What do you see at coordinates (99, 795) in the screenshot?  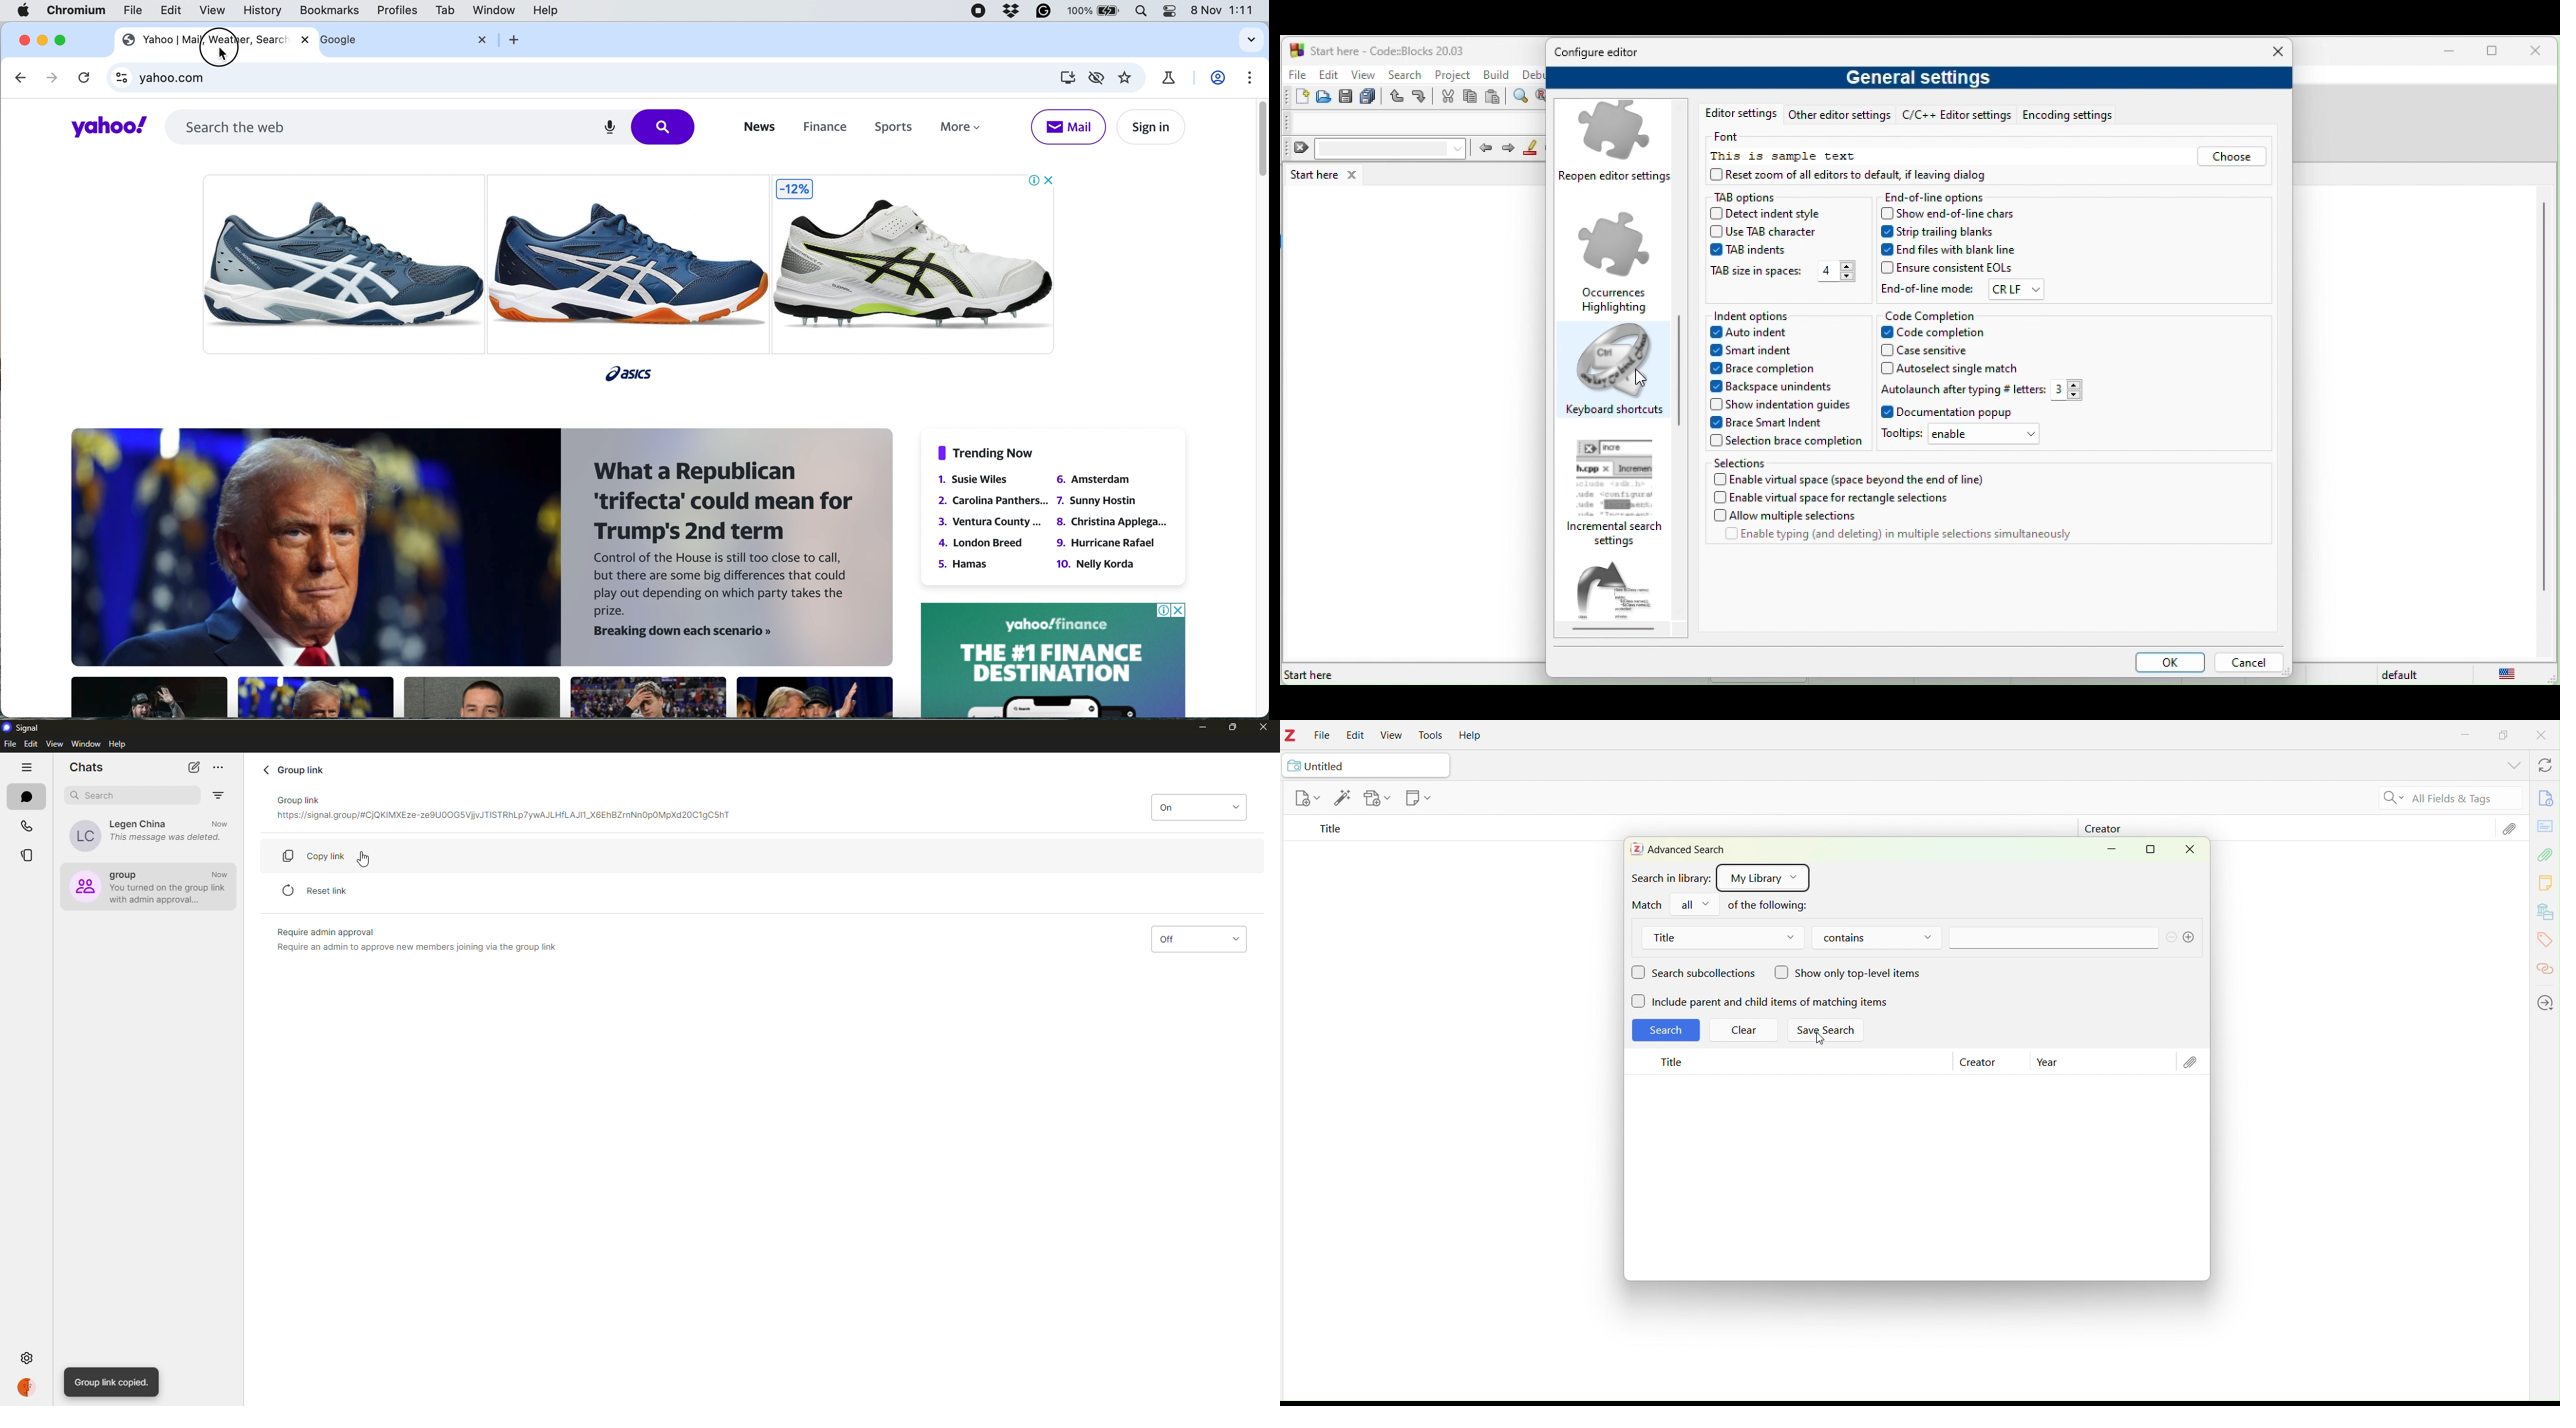 I see `search` at bounding box center [99, 795].